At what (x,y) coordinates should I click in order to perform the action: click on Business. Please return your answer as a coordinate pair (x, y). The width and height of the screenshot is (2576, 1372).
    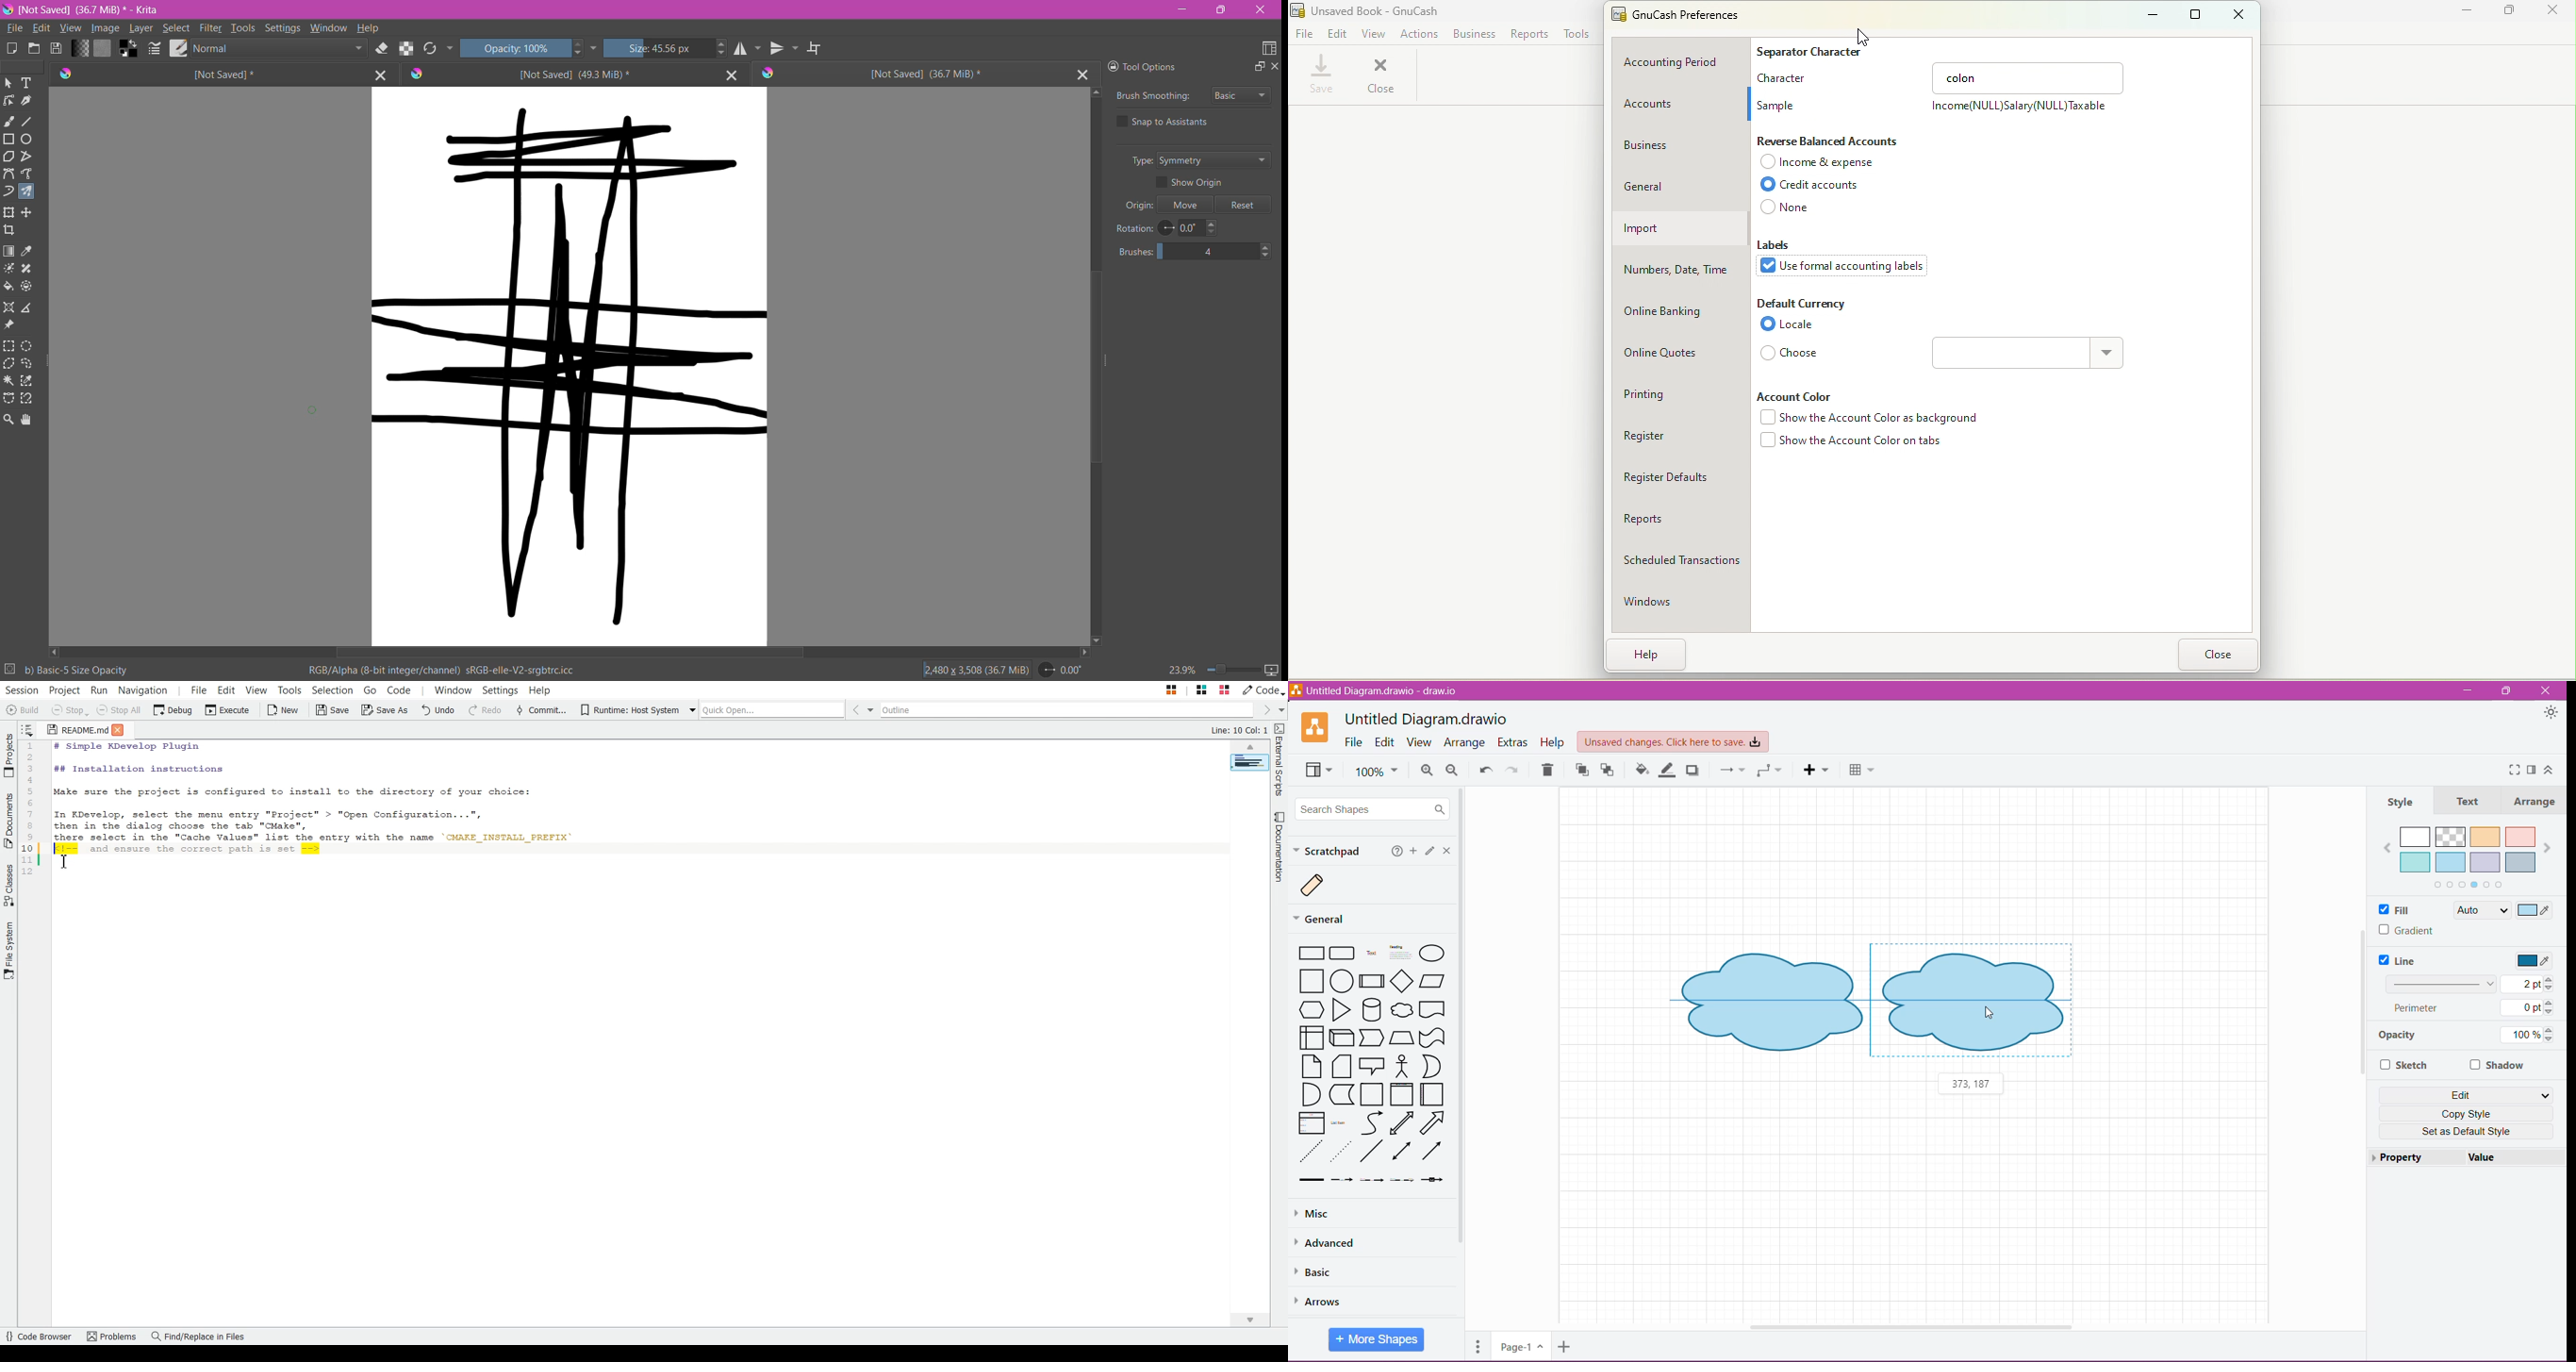
    Looking at the image, I should click on (1678, 145).